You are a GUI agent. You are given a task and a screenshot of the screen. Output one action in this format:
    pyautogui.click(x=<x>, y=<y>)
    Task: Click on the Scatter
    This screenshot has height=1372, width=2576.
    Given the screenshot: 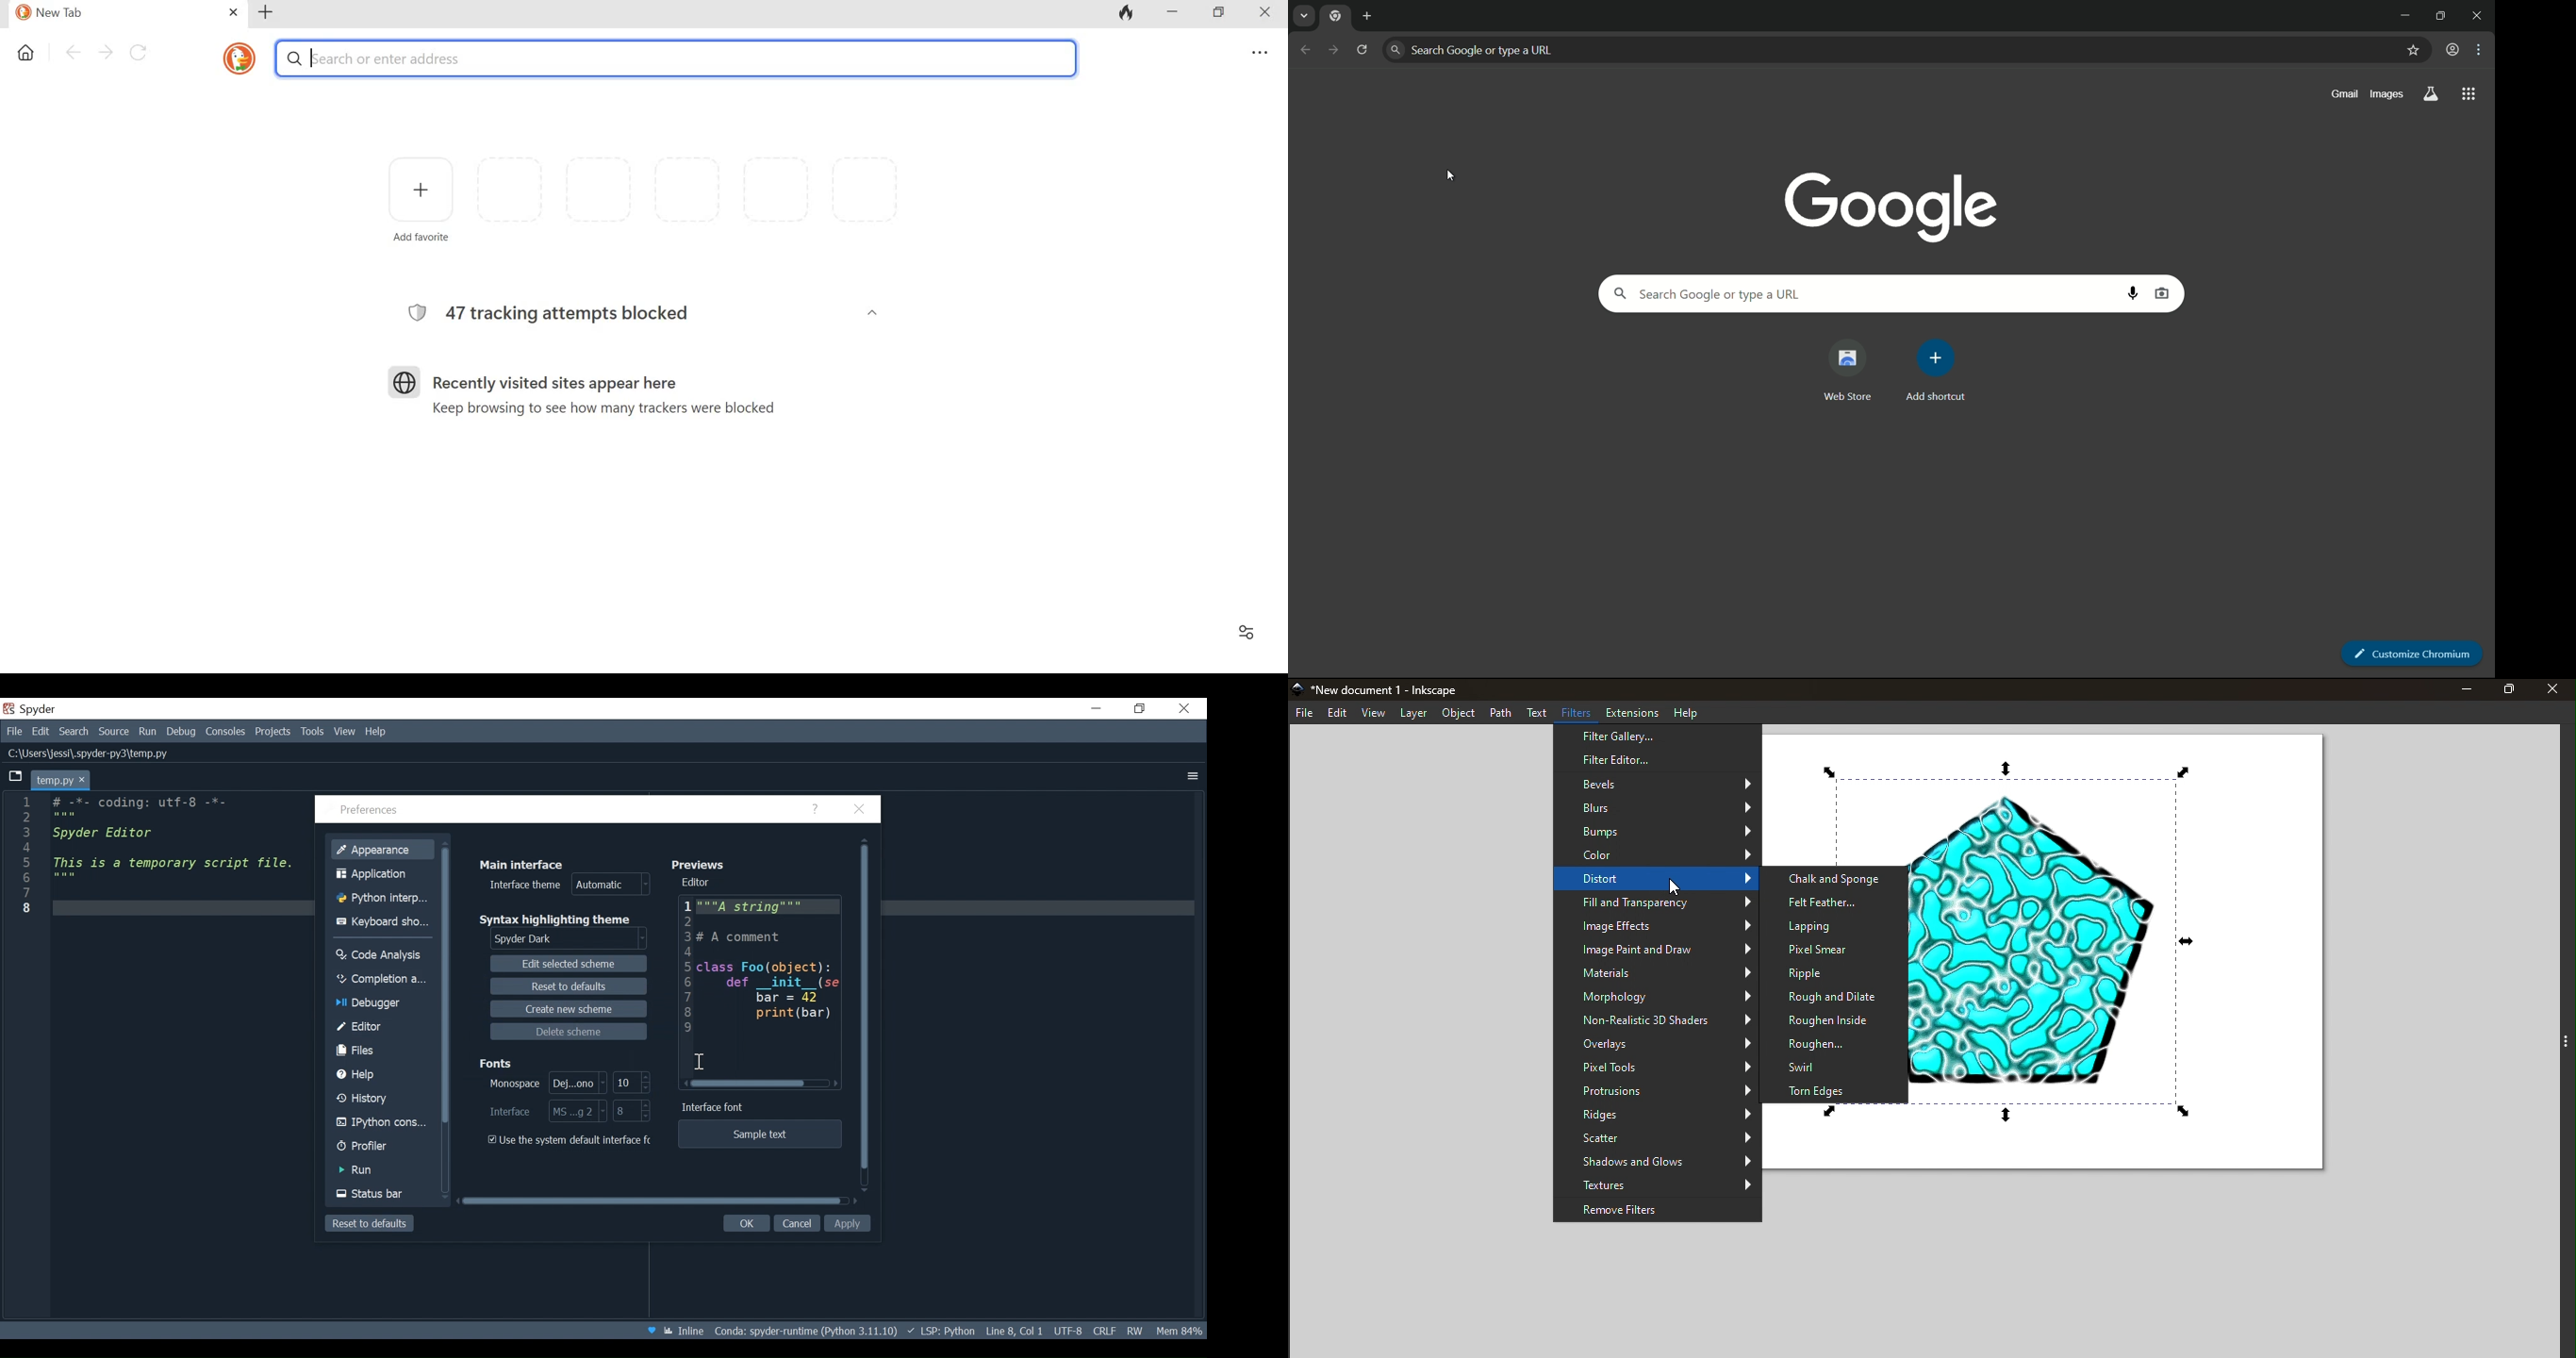 What is the action you would take?
    pyautogui.click(x=1657, y=1137)
    